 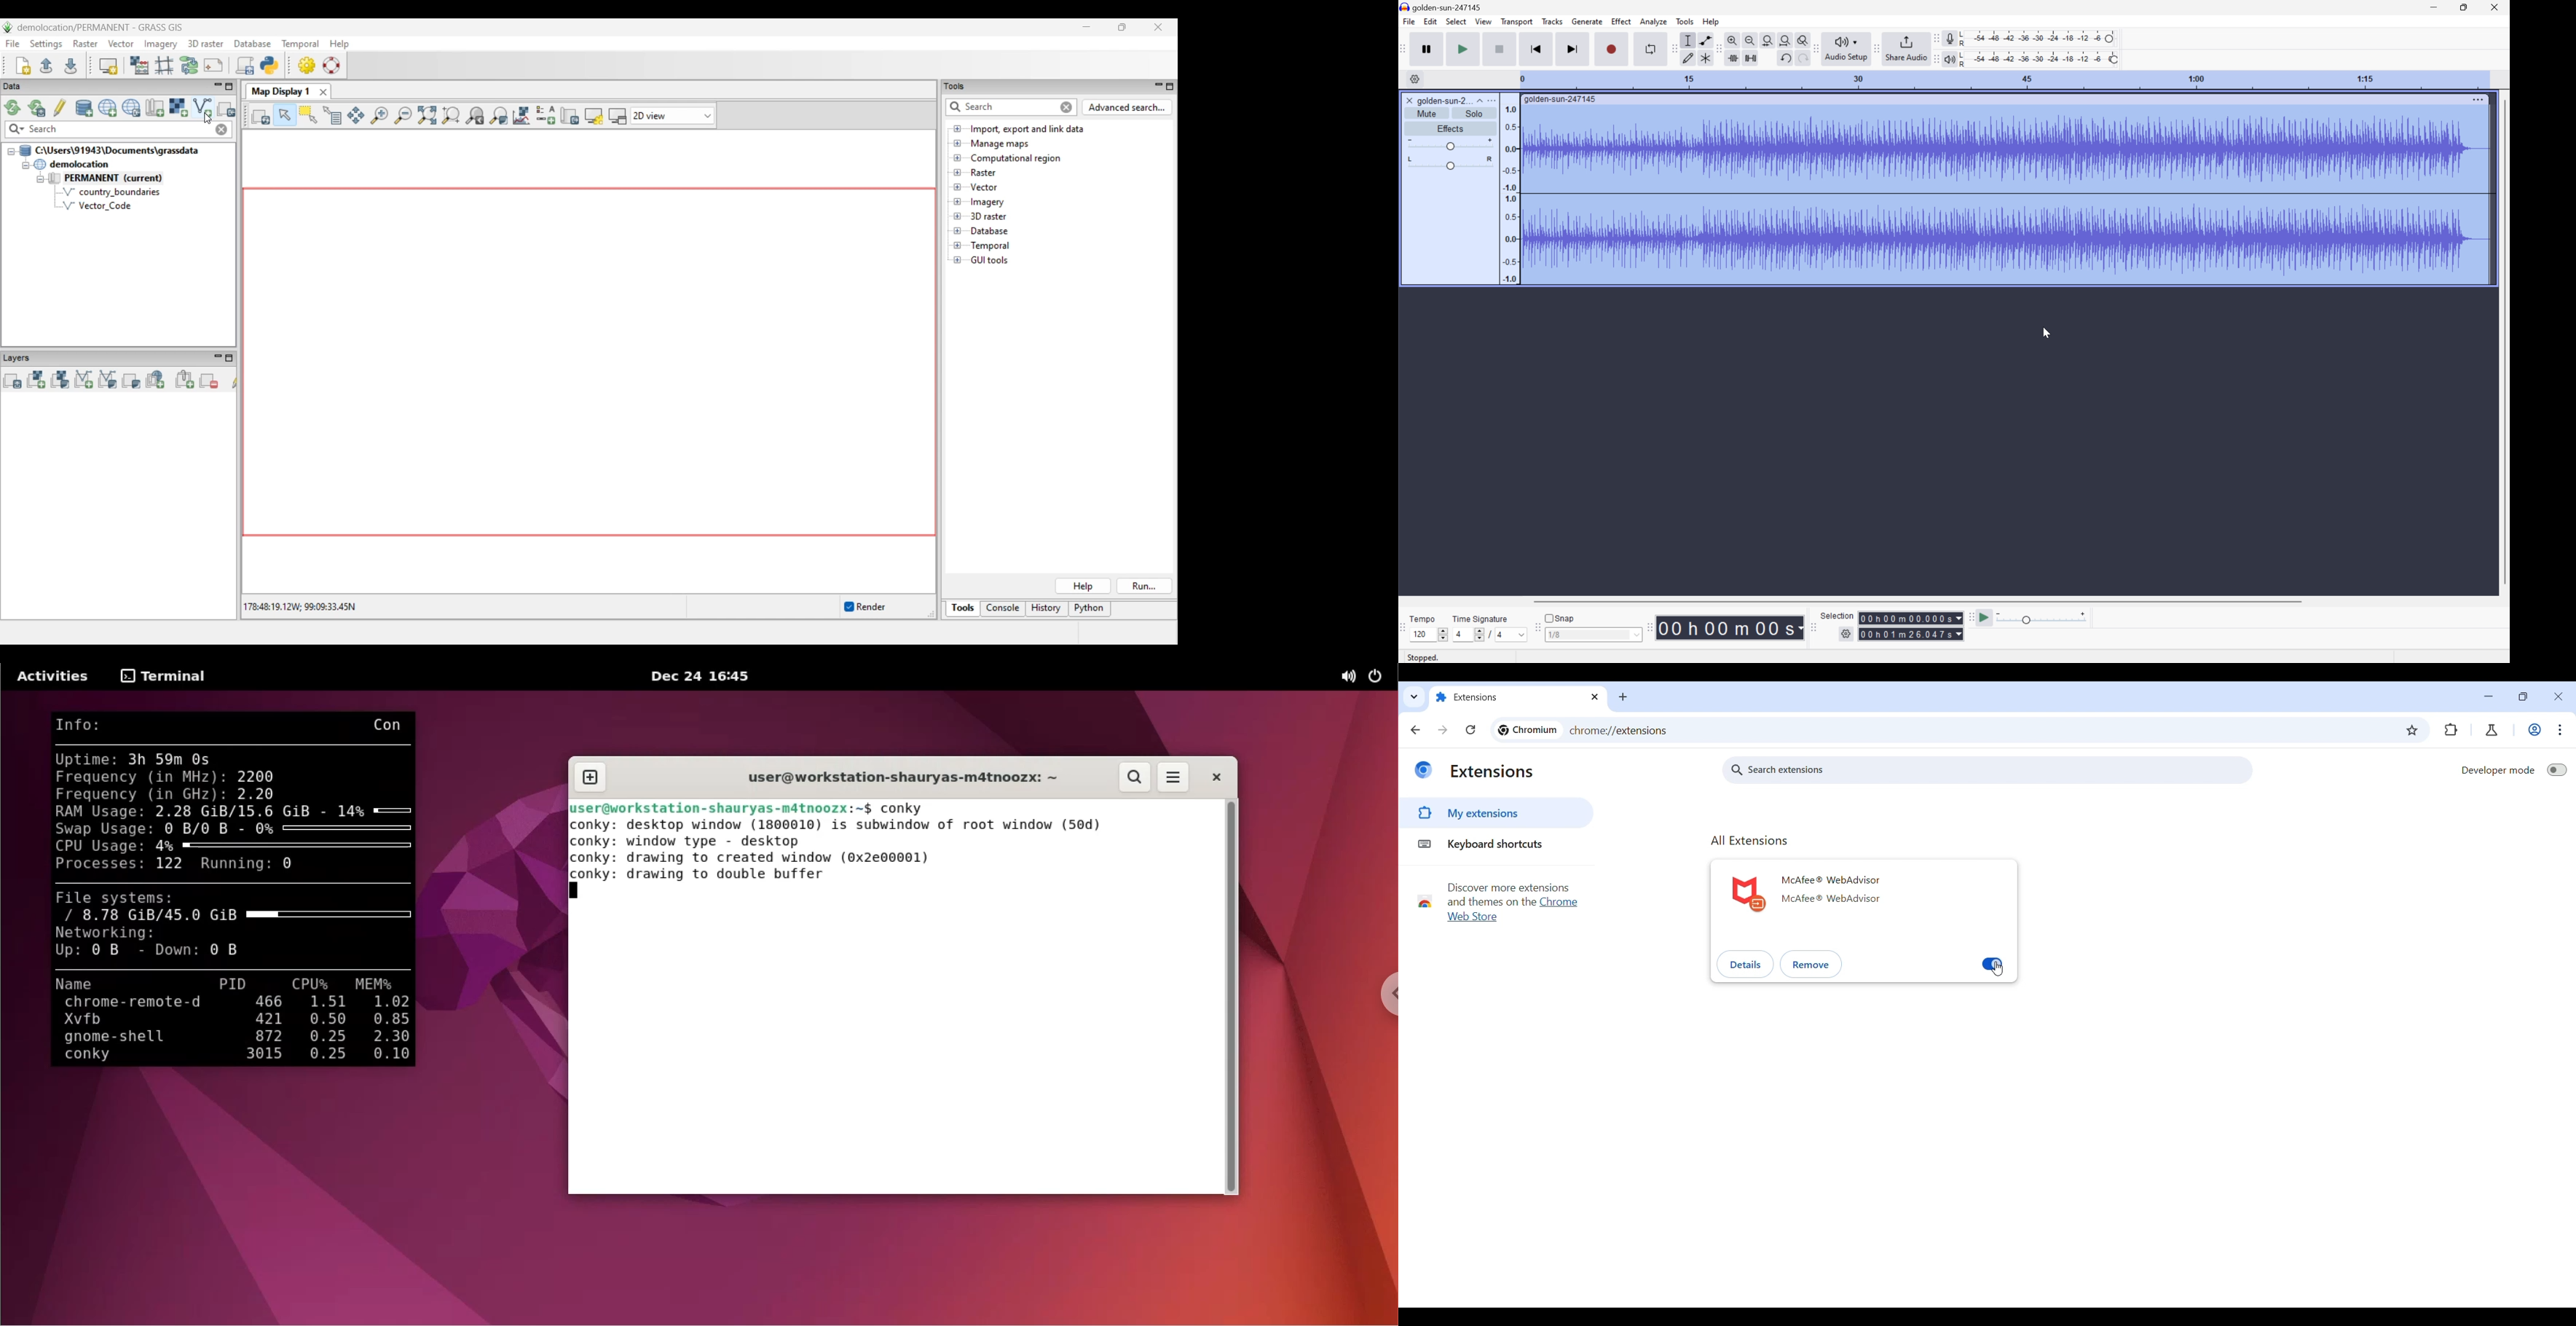 I want to click on Selection, so click(x=1910, y=618).